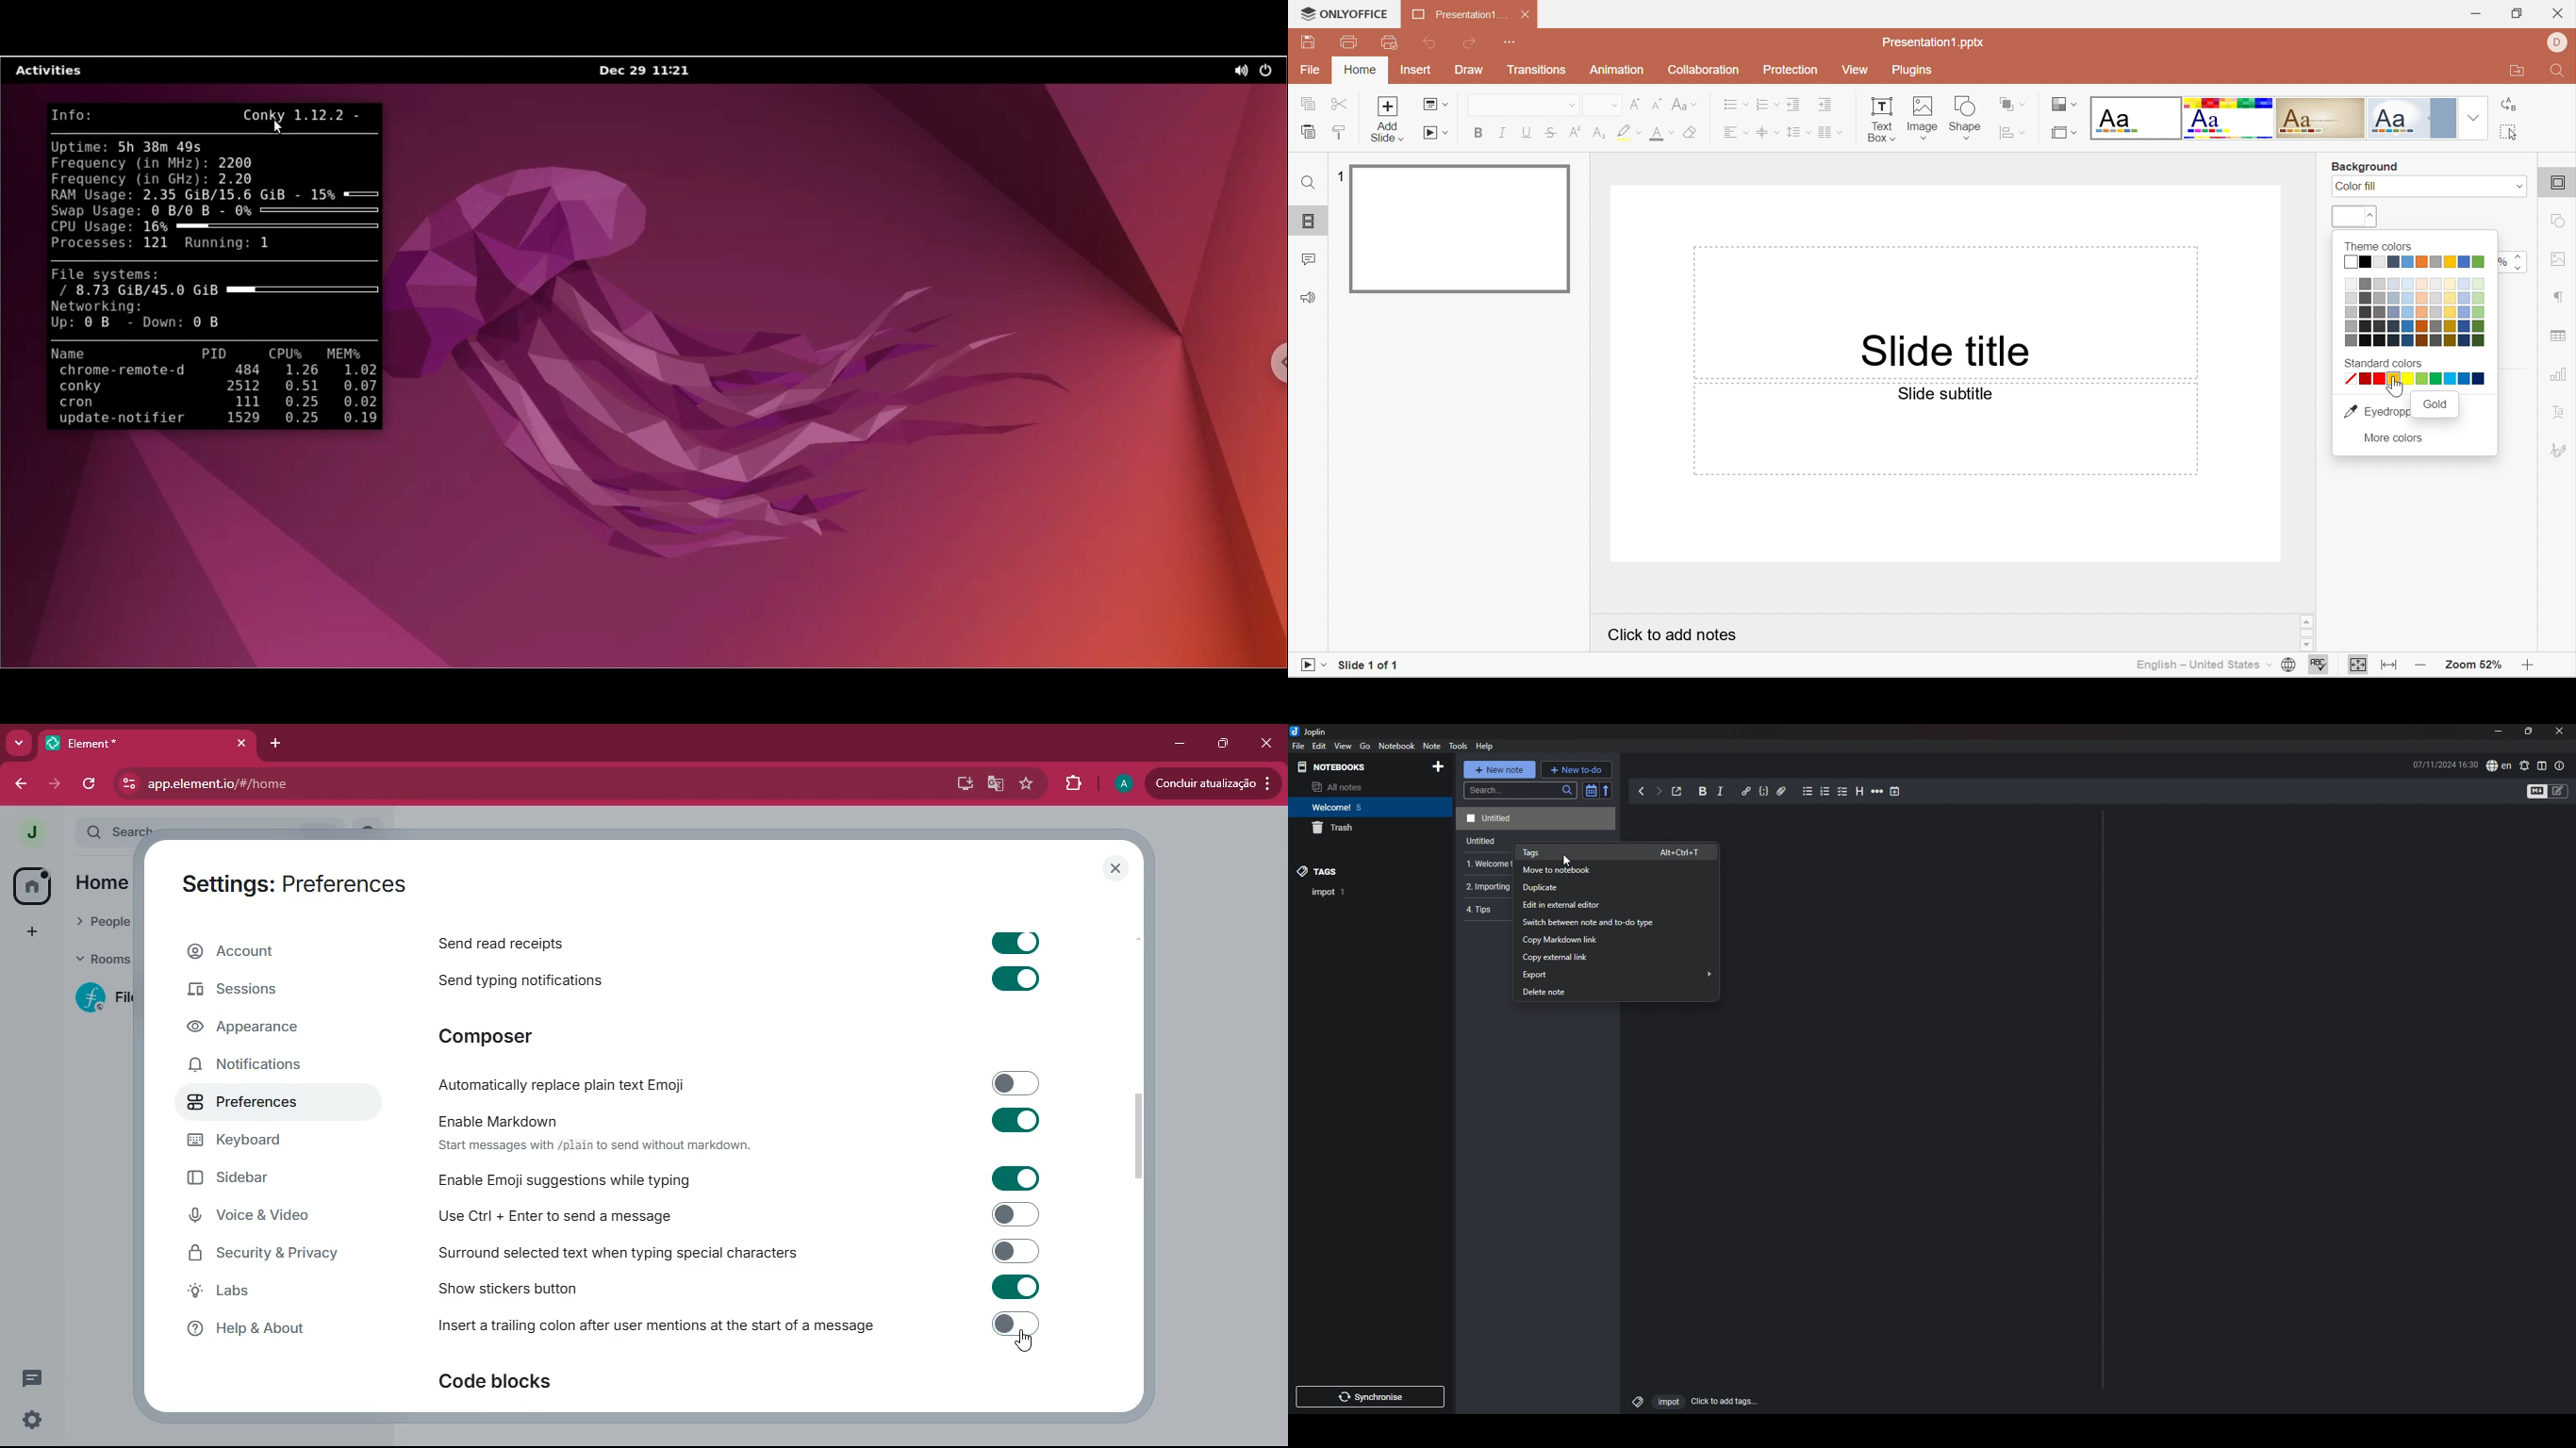 This screenshot has width=2576, height=1456. Describe the element at coordinates (300, 882) in the screenshot. I see `Settings: Preferences` at that location.